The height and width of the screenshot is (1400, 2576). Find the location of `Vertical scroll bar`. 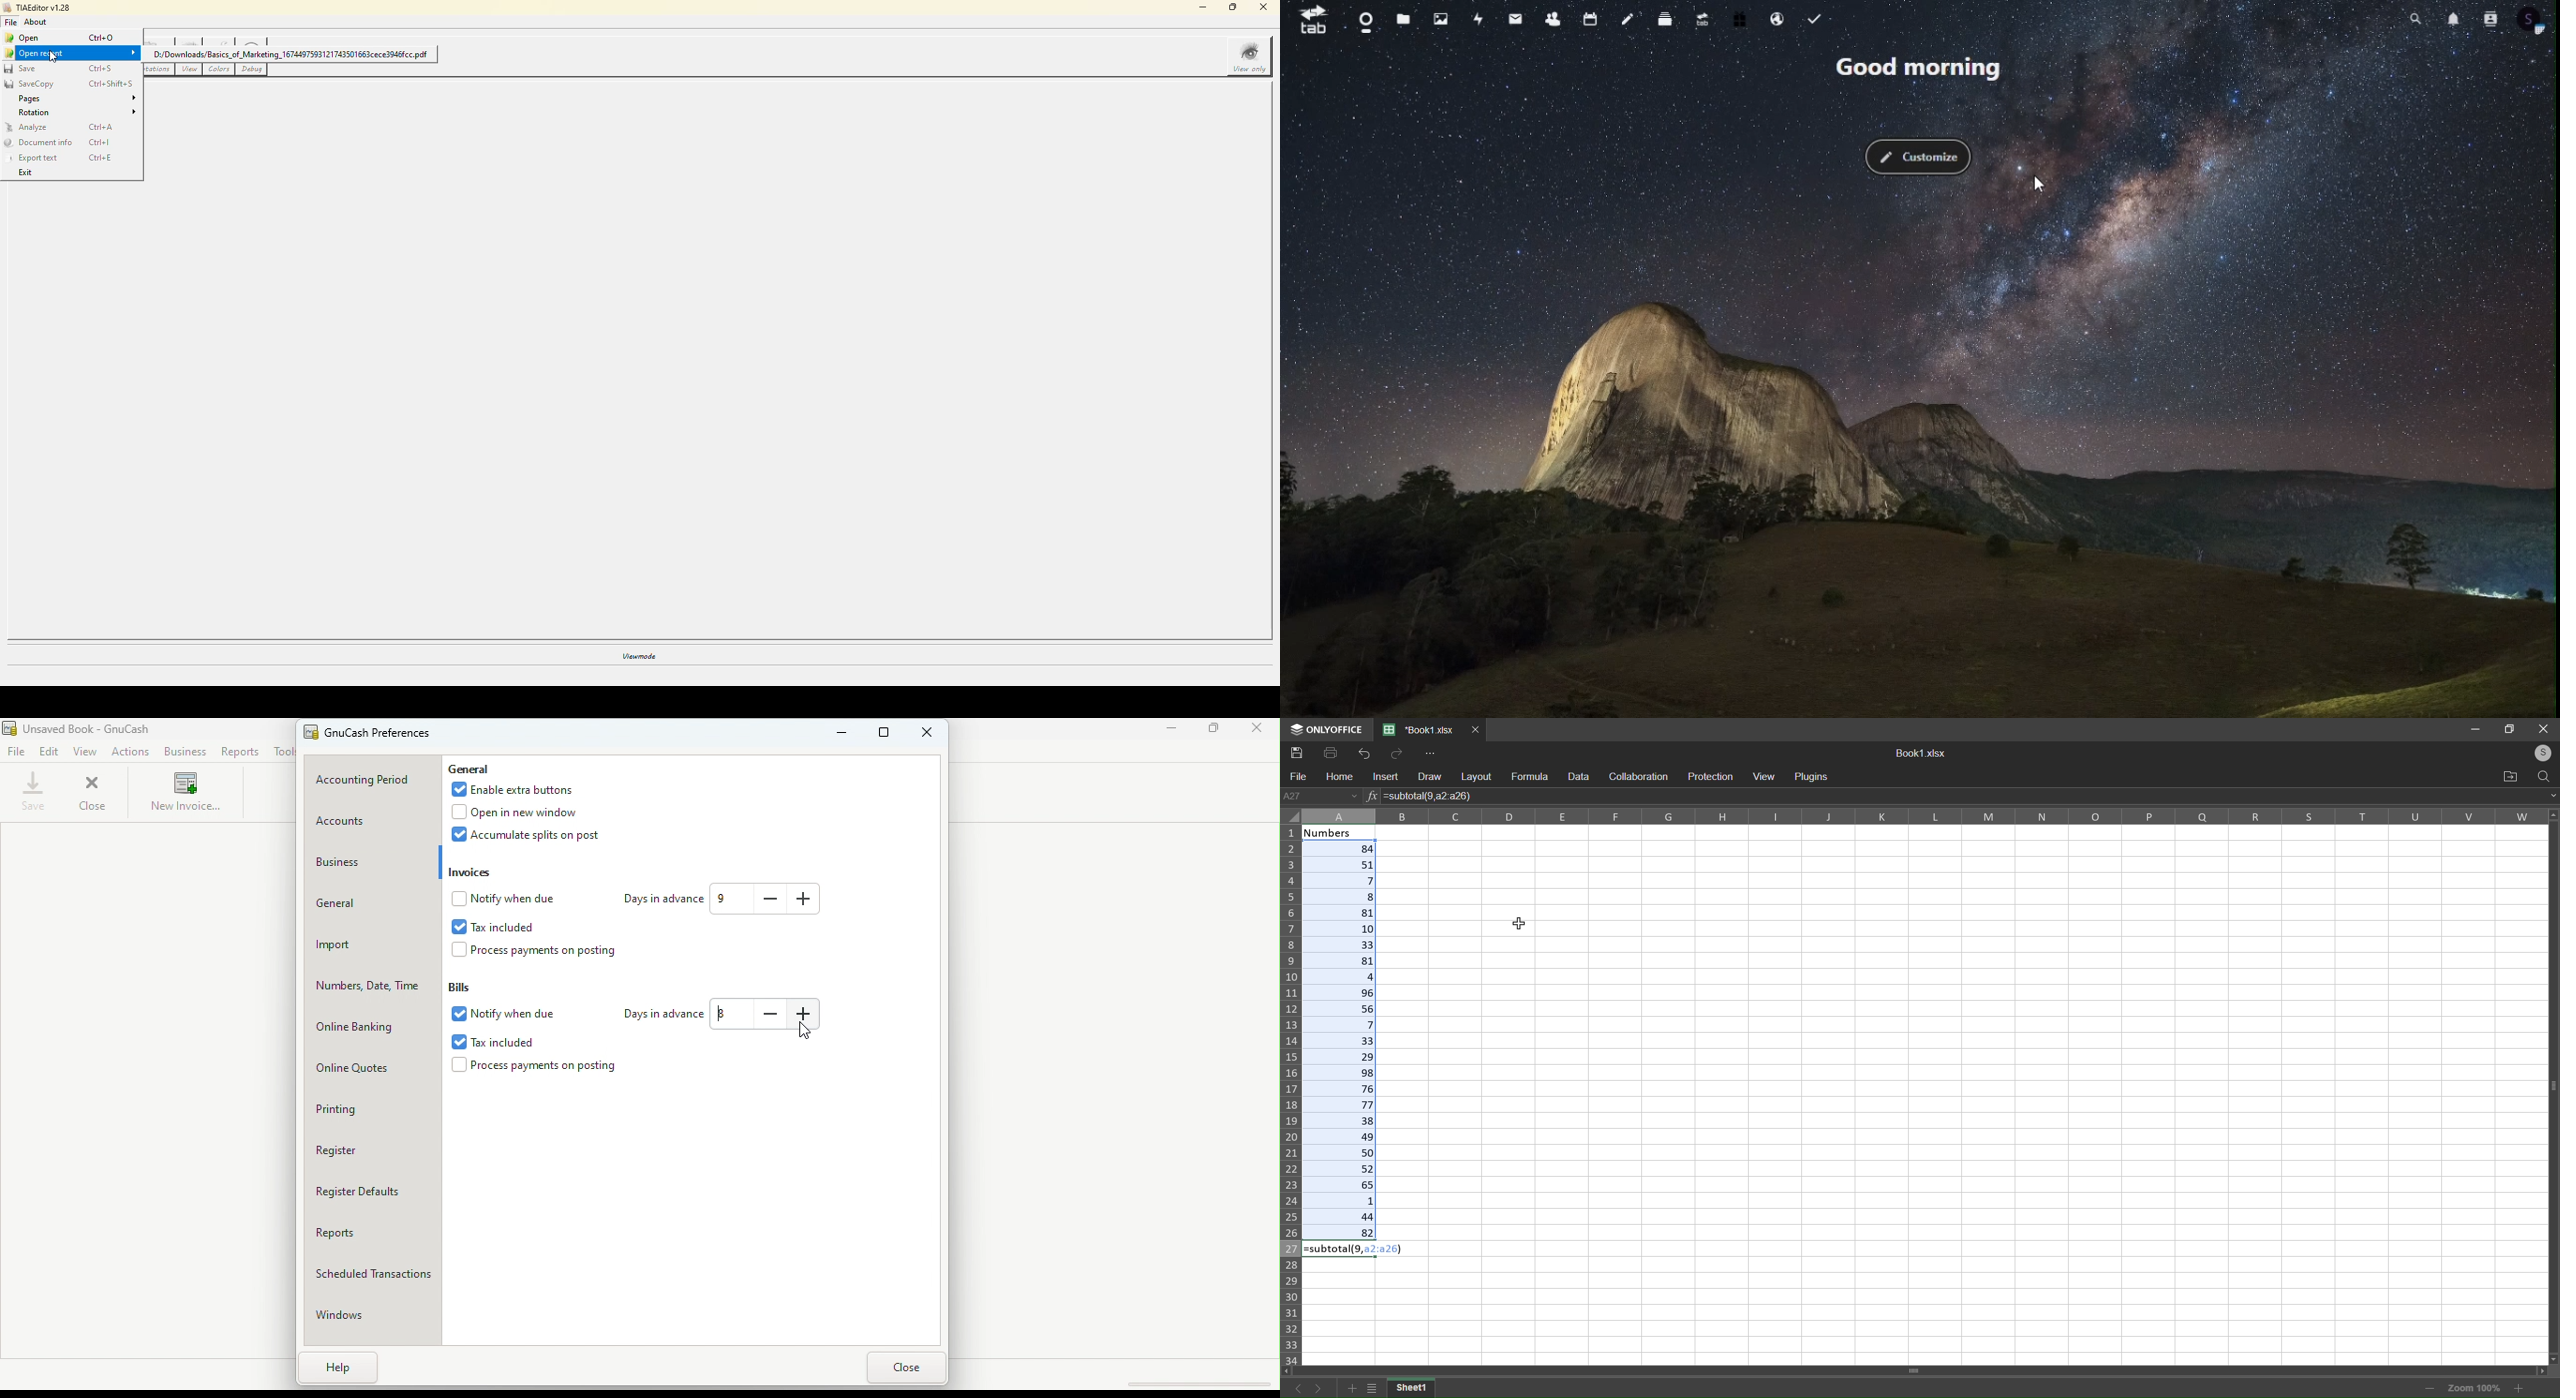

Vertical scroll bar is located at coordinates (2552, 1087).